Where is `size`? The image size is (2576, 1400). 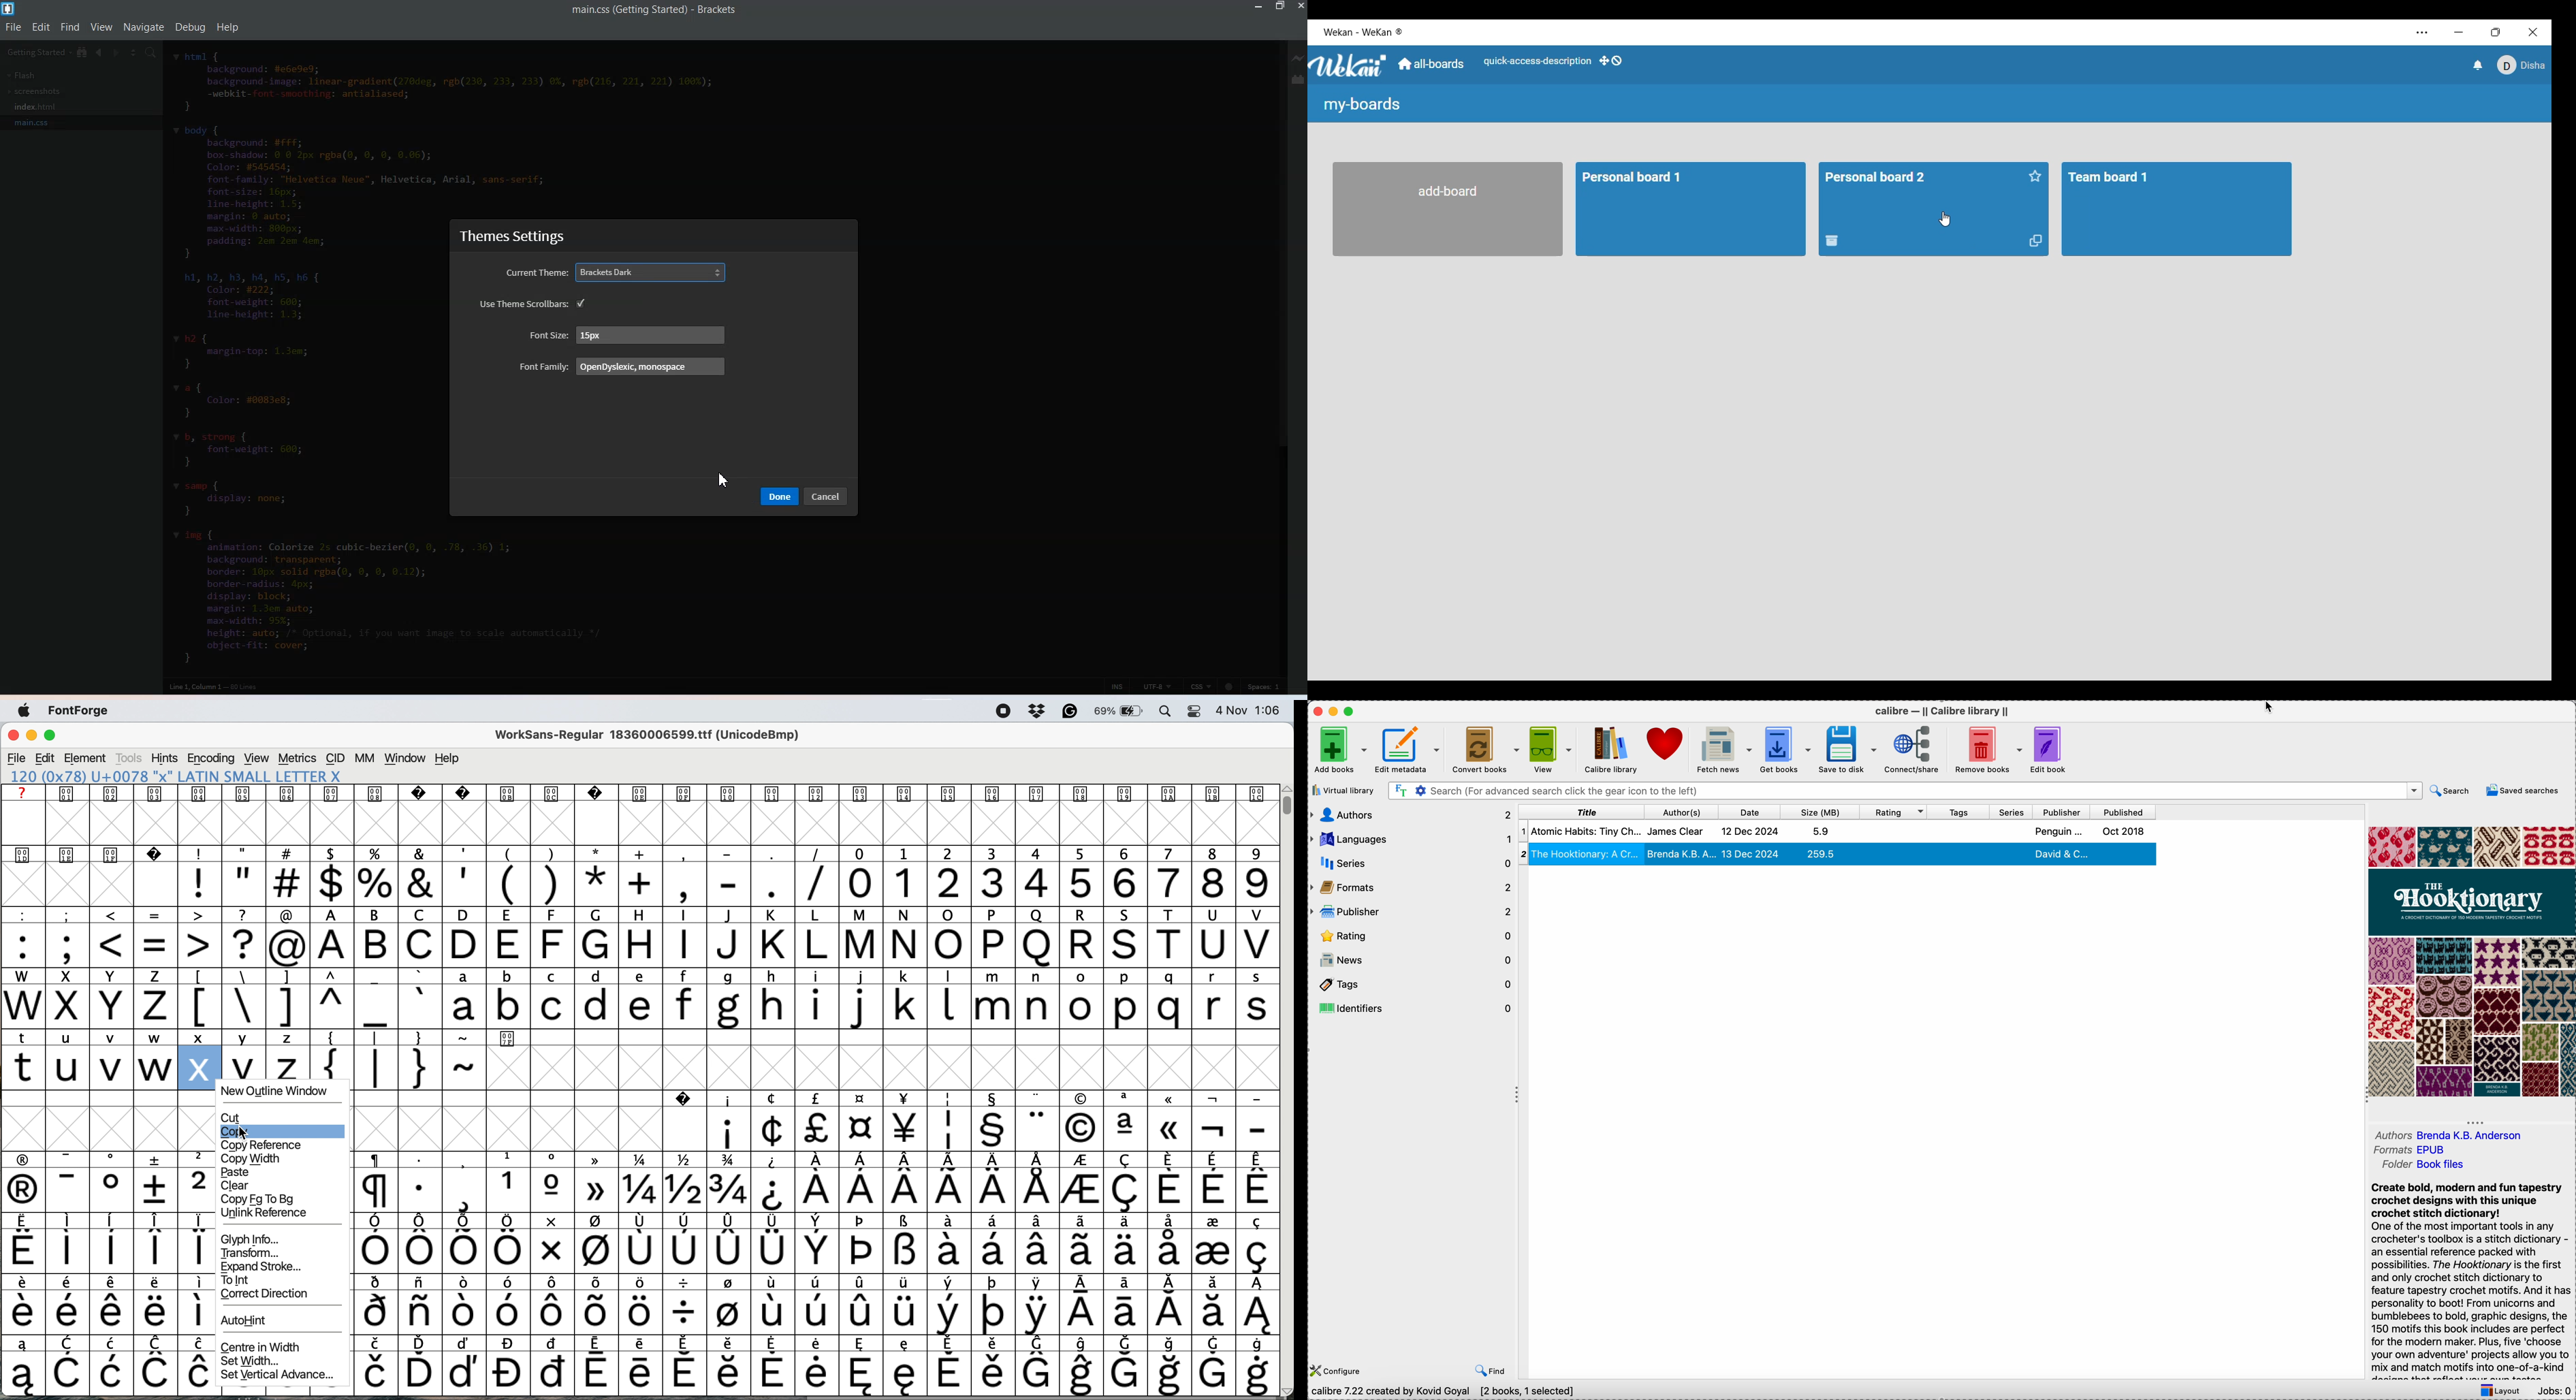
size is located at coordinates (1823, 812).